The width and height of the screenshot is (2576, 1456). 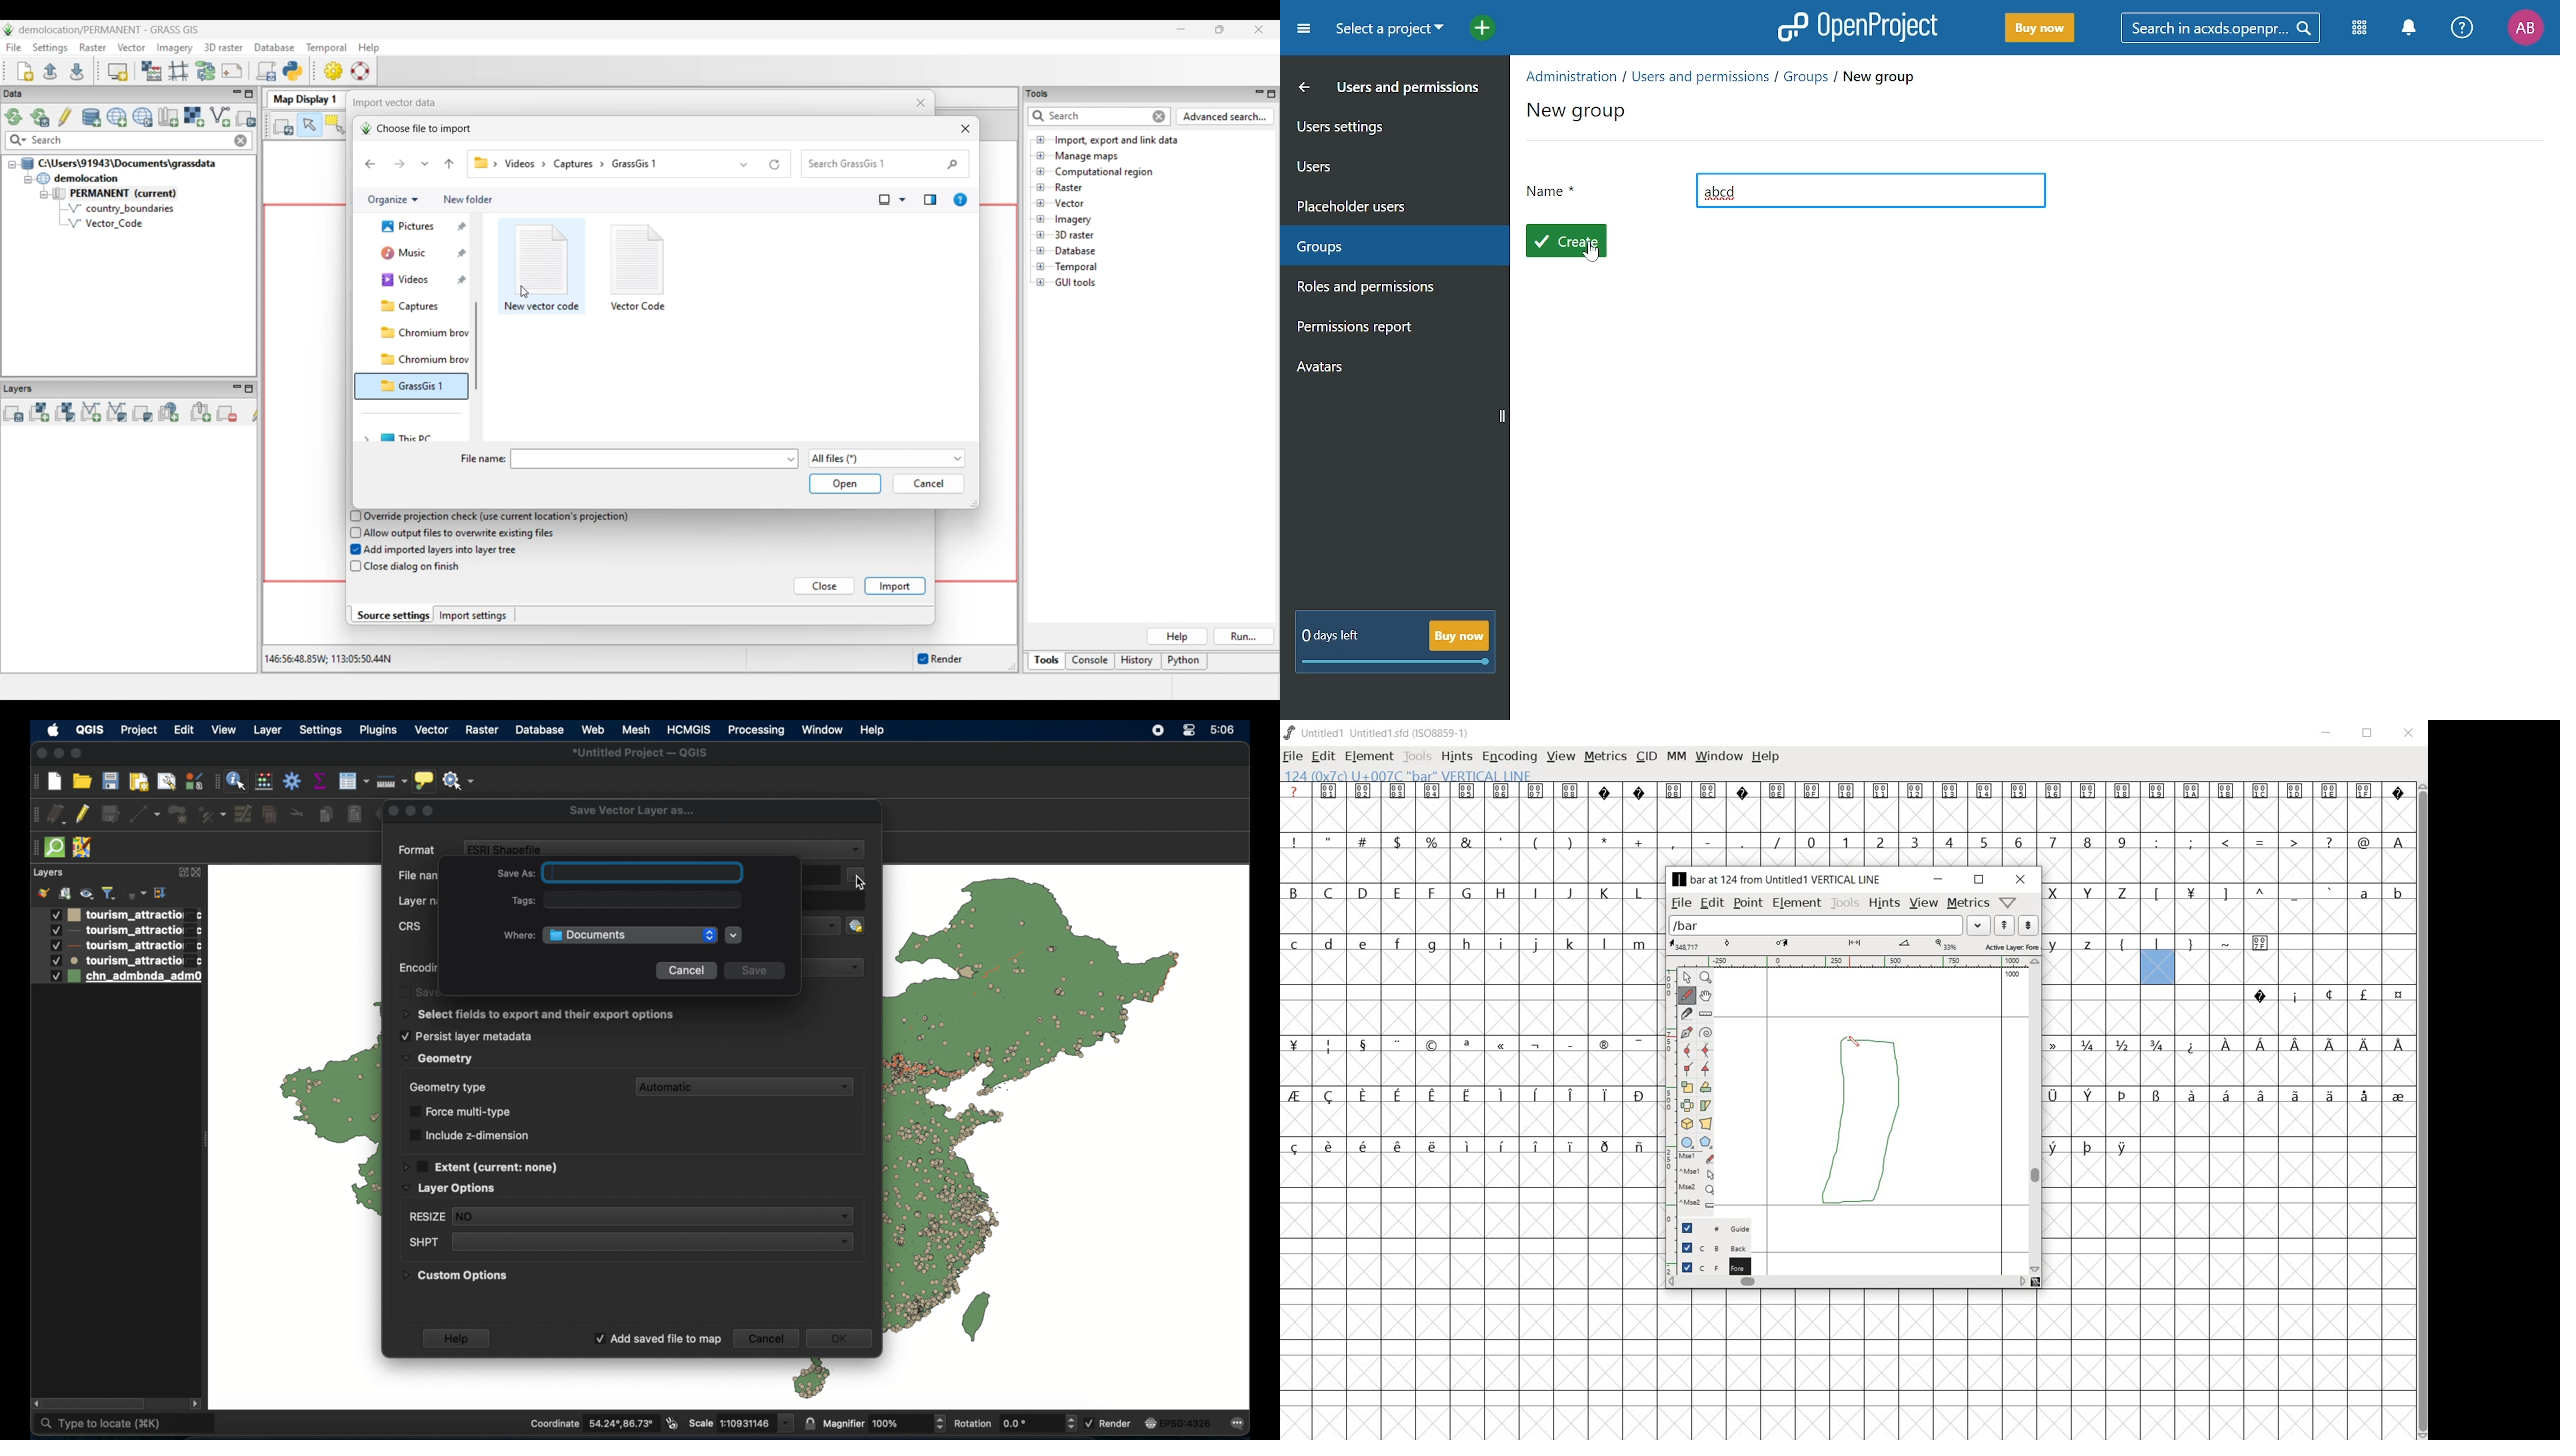 I want to click on window, so click(x=823, y=730).